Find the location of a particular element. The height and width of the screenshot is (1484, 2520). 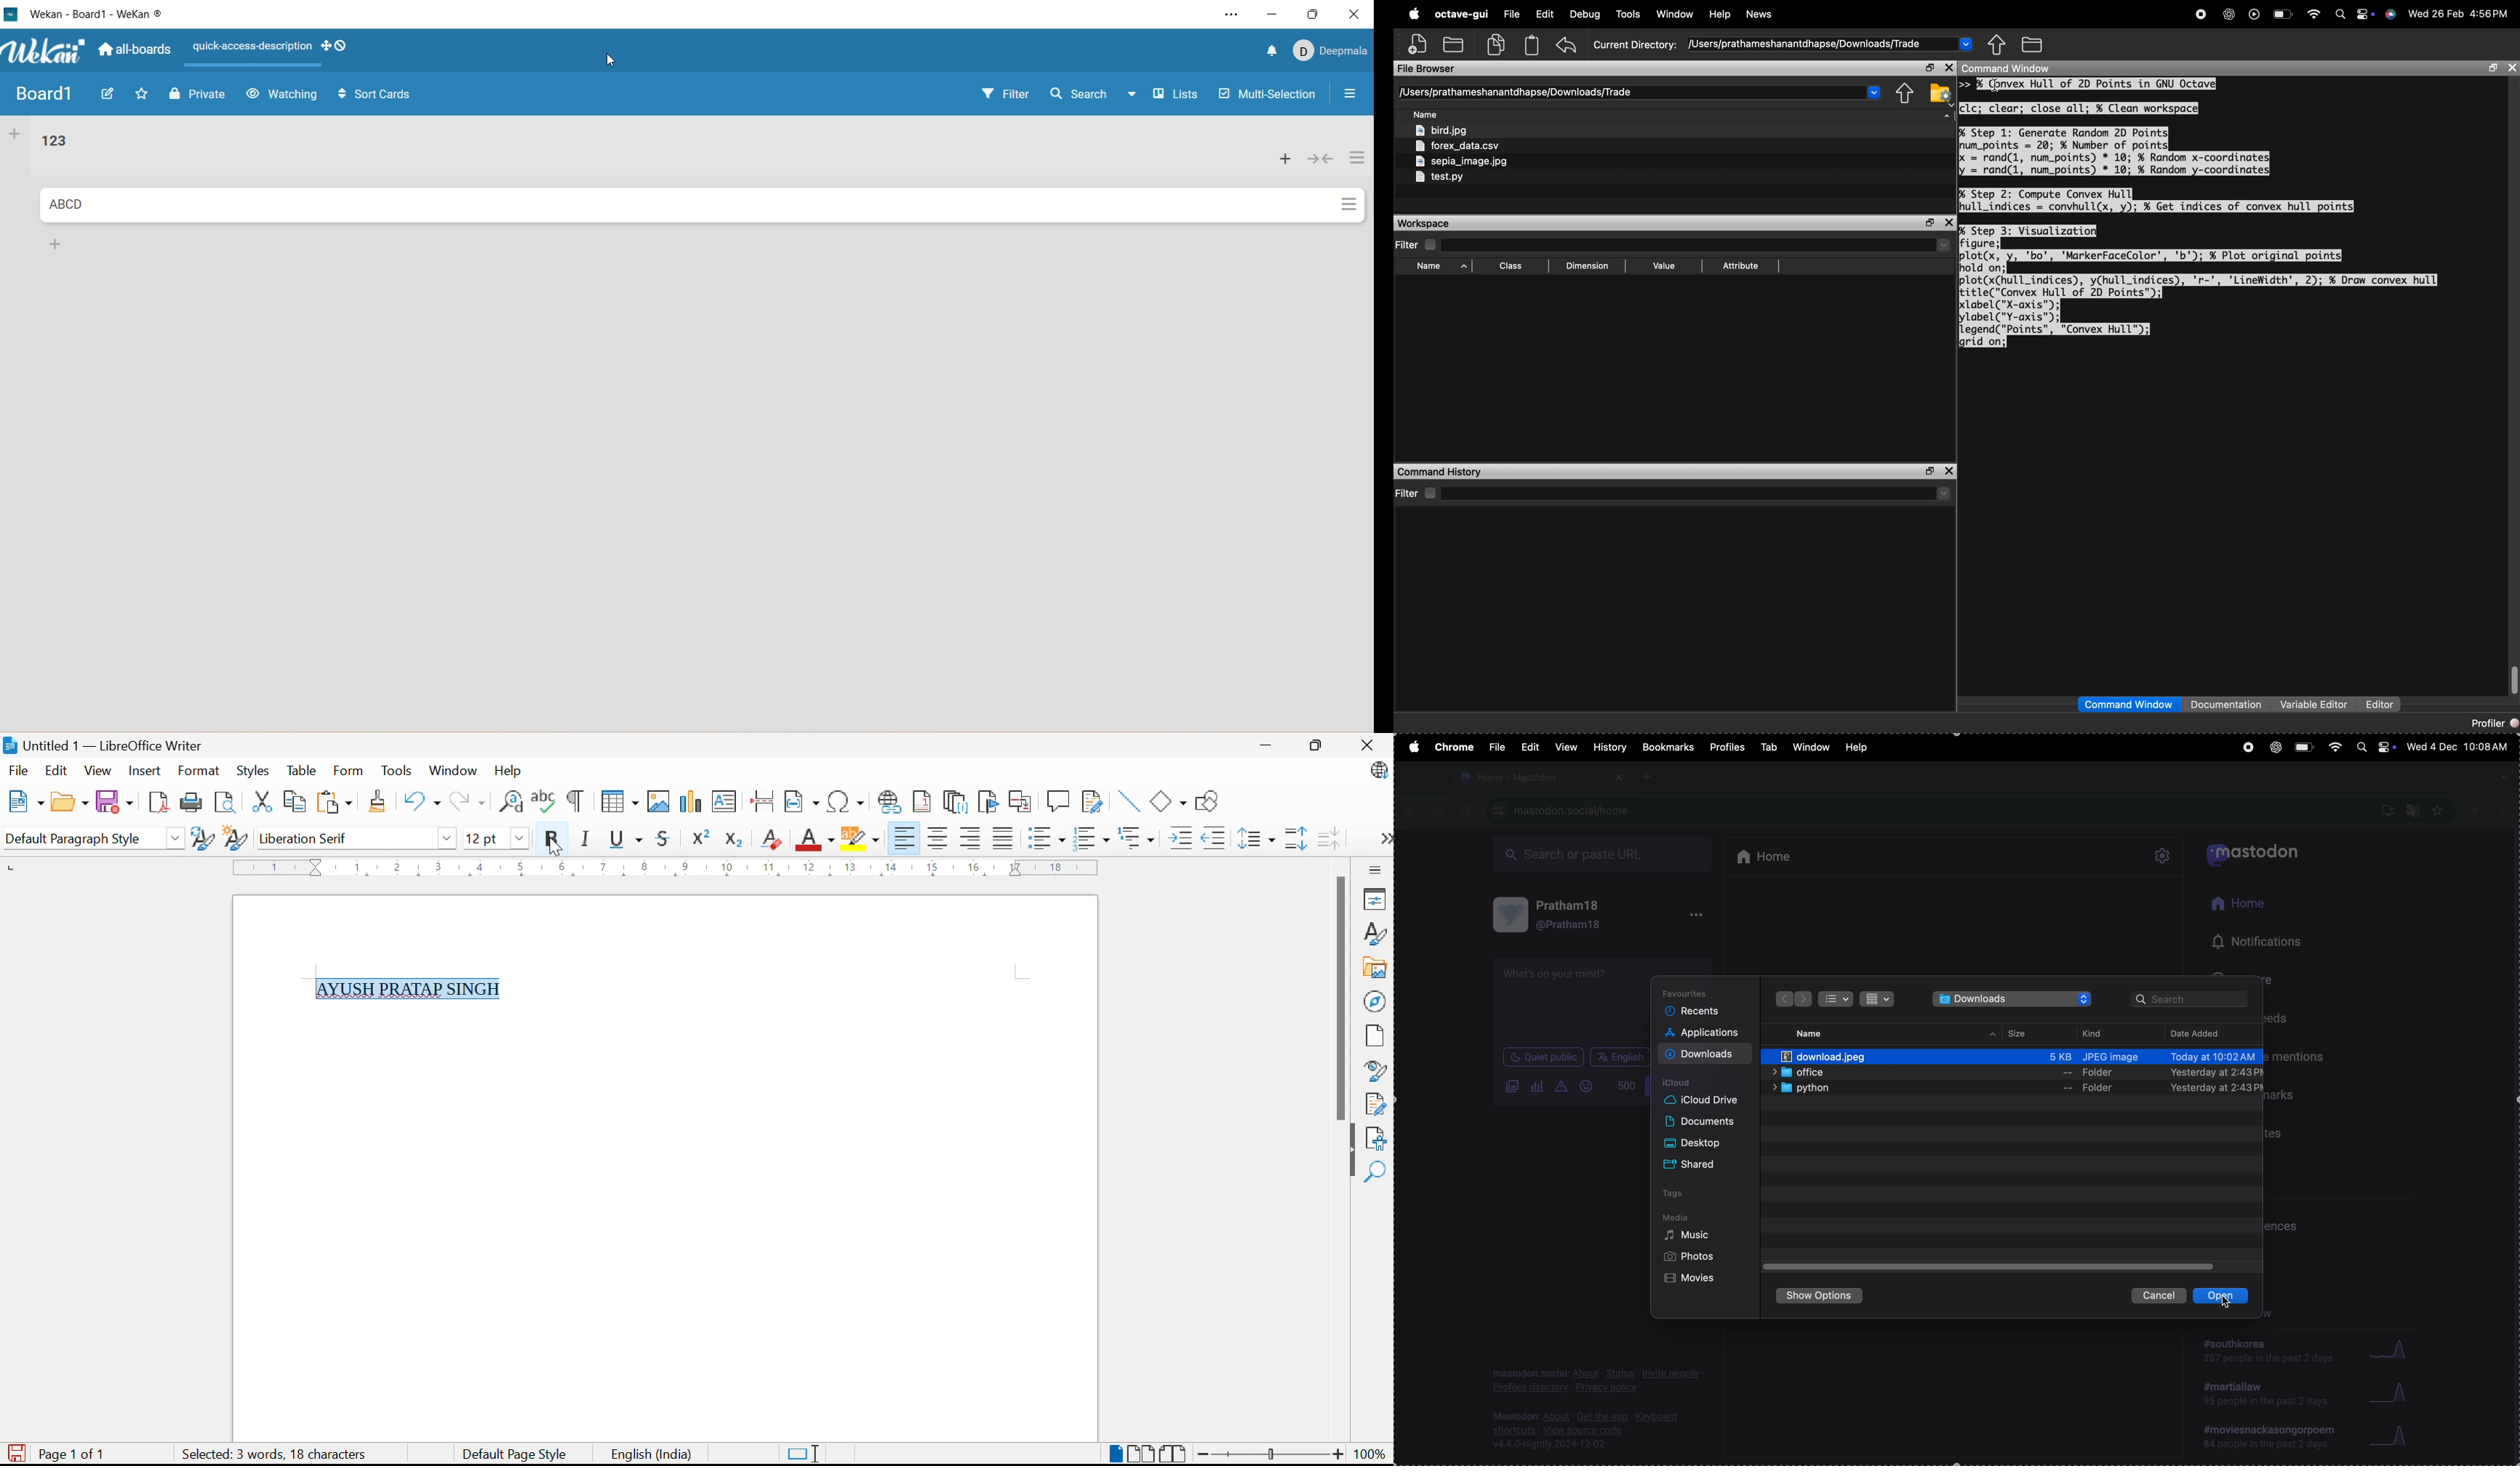

Italic is located at coordinates (586, 840).